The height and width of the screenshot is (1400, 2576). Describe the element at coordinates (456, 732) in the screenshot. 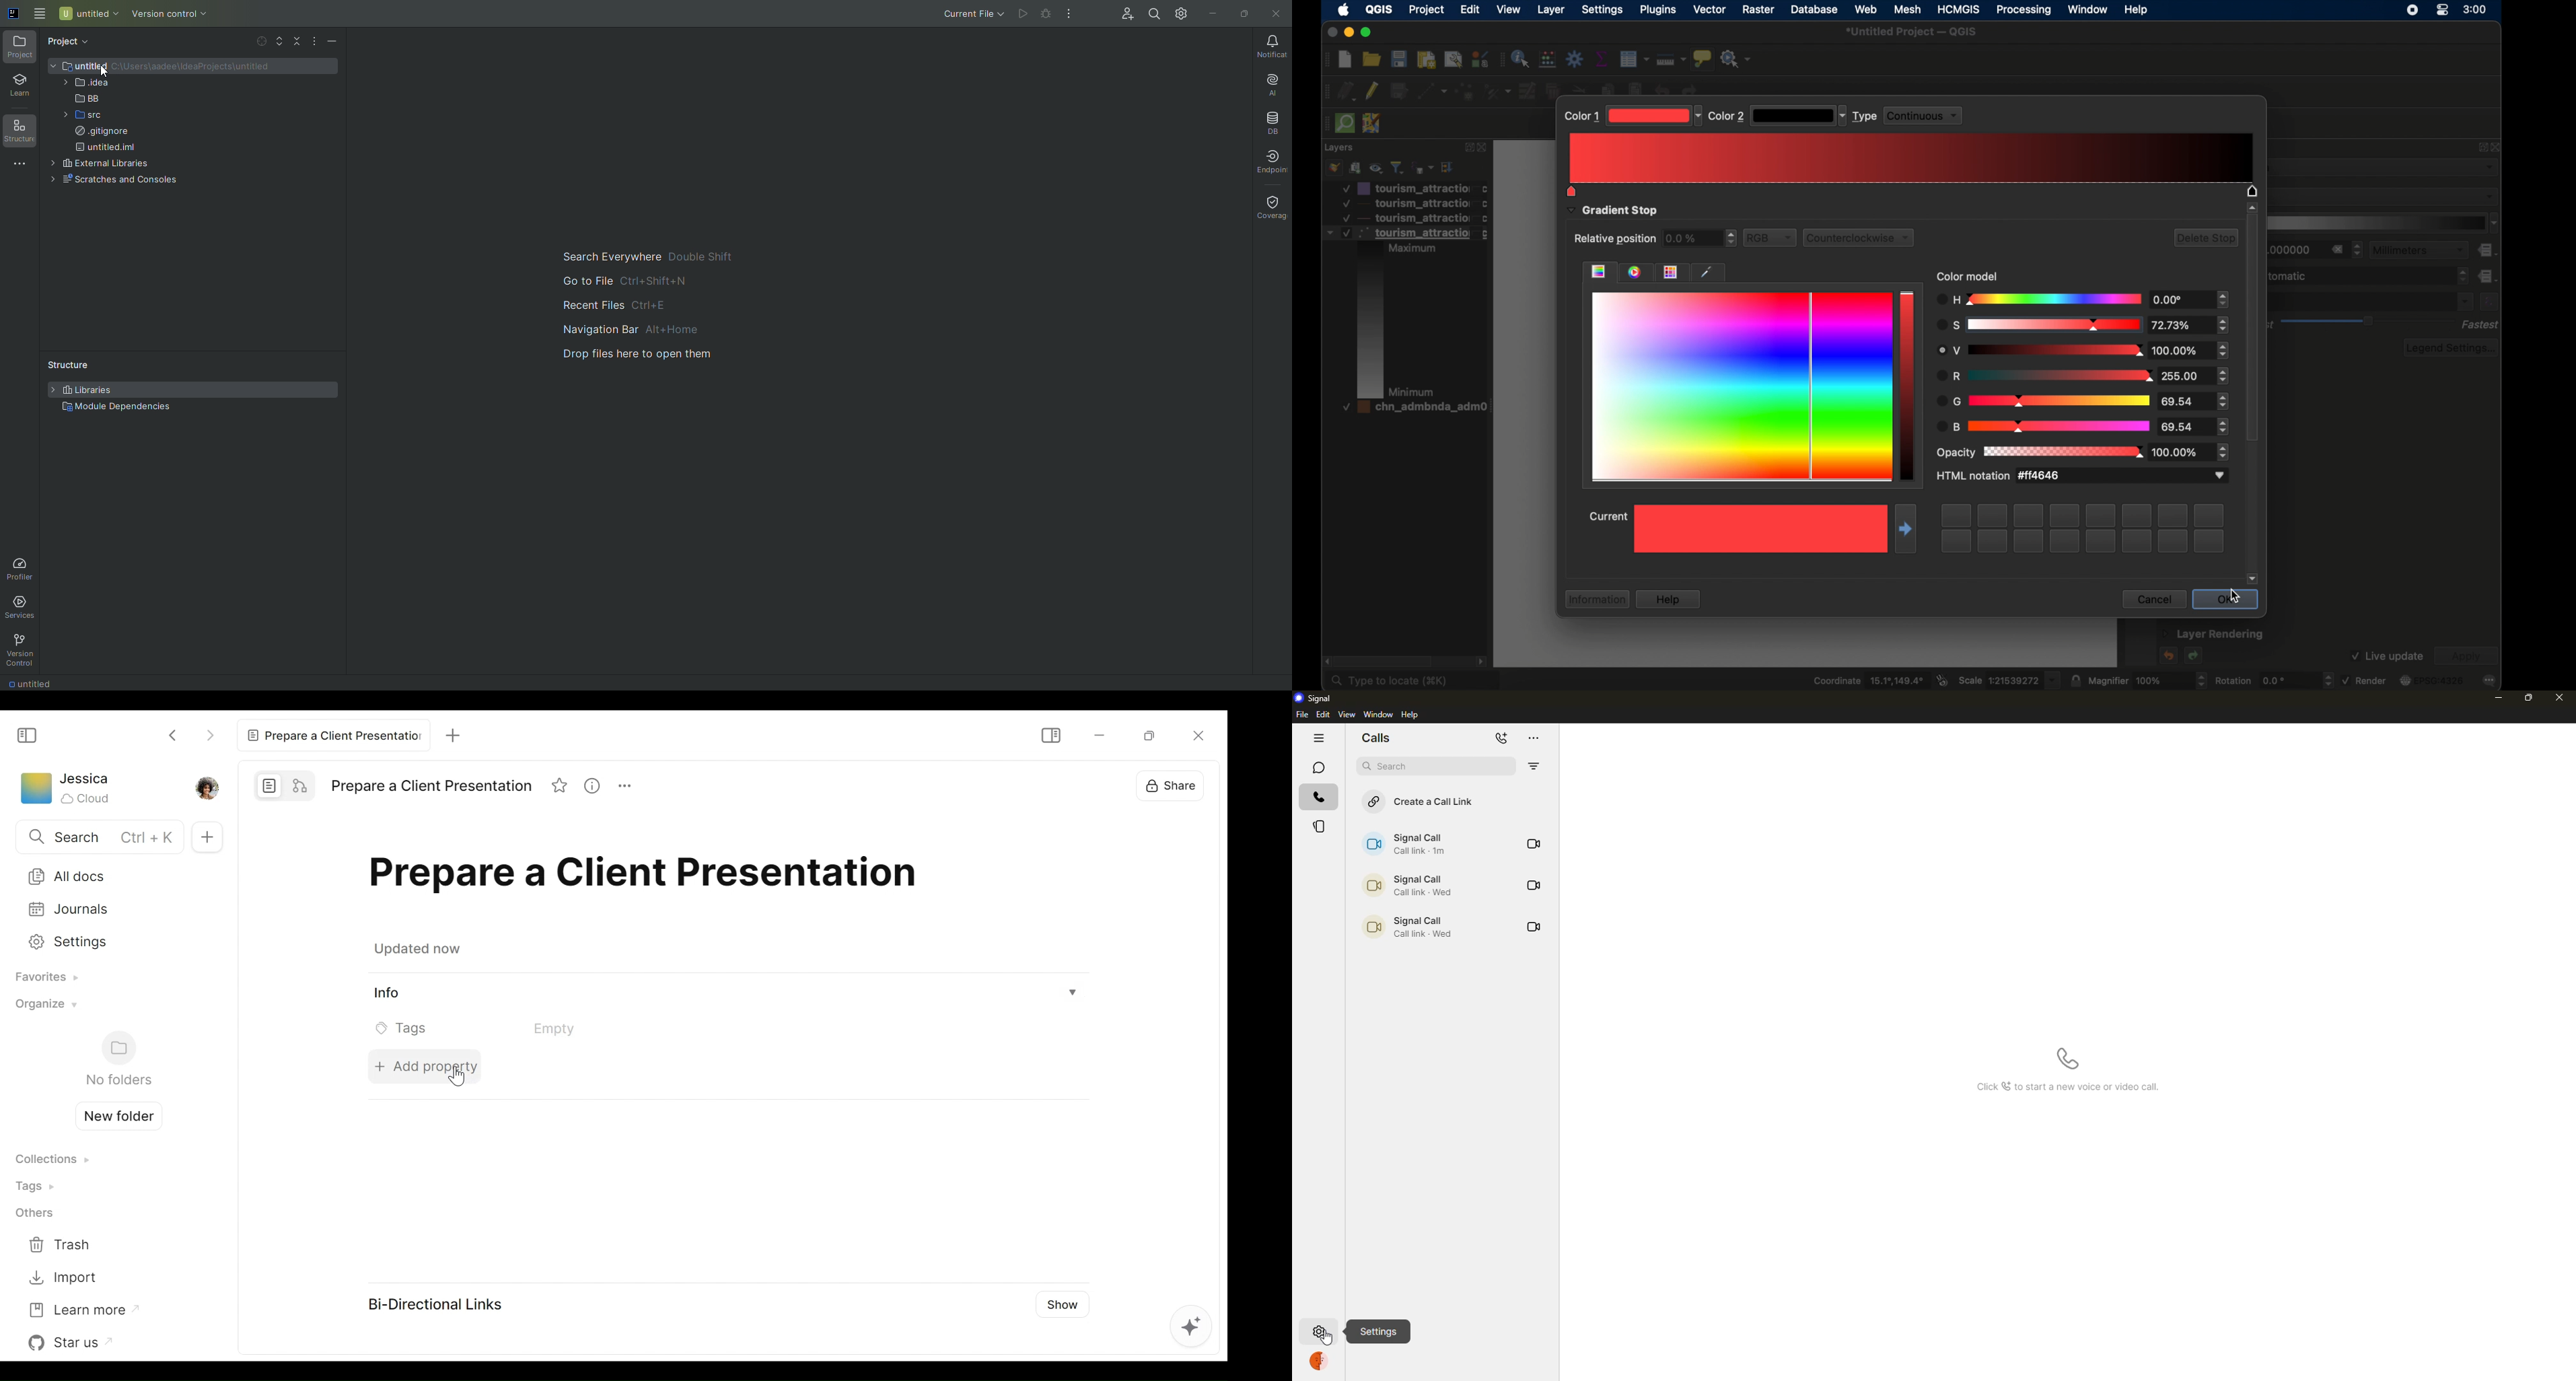

I see `New Tab` at that location.